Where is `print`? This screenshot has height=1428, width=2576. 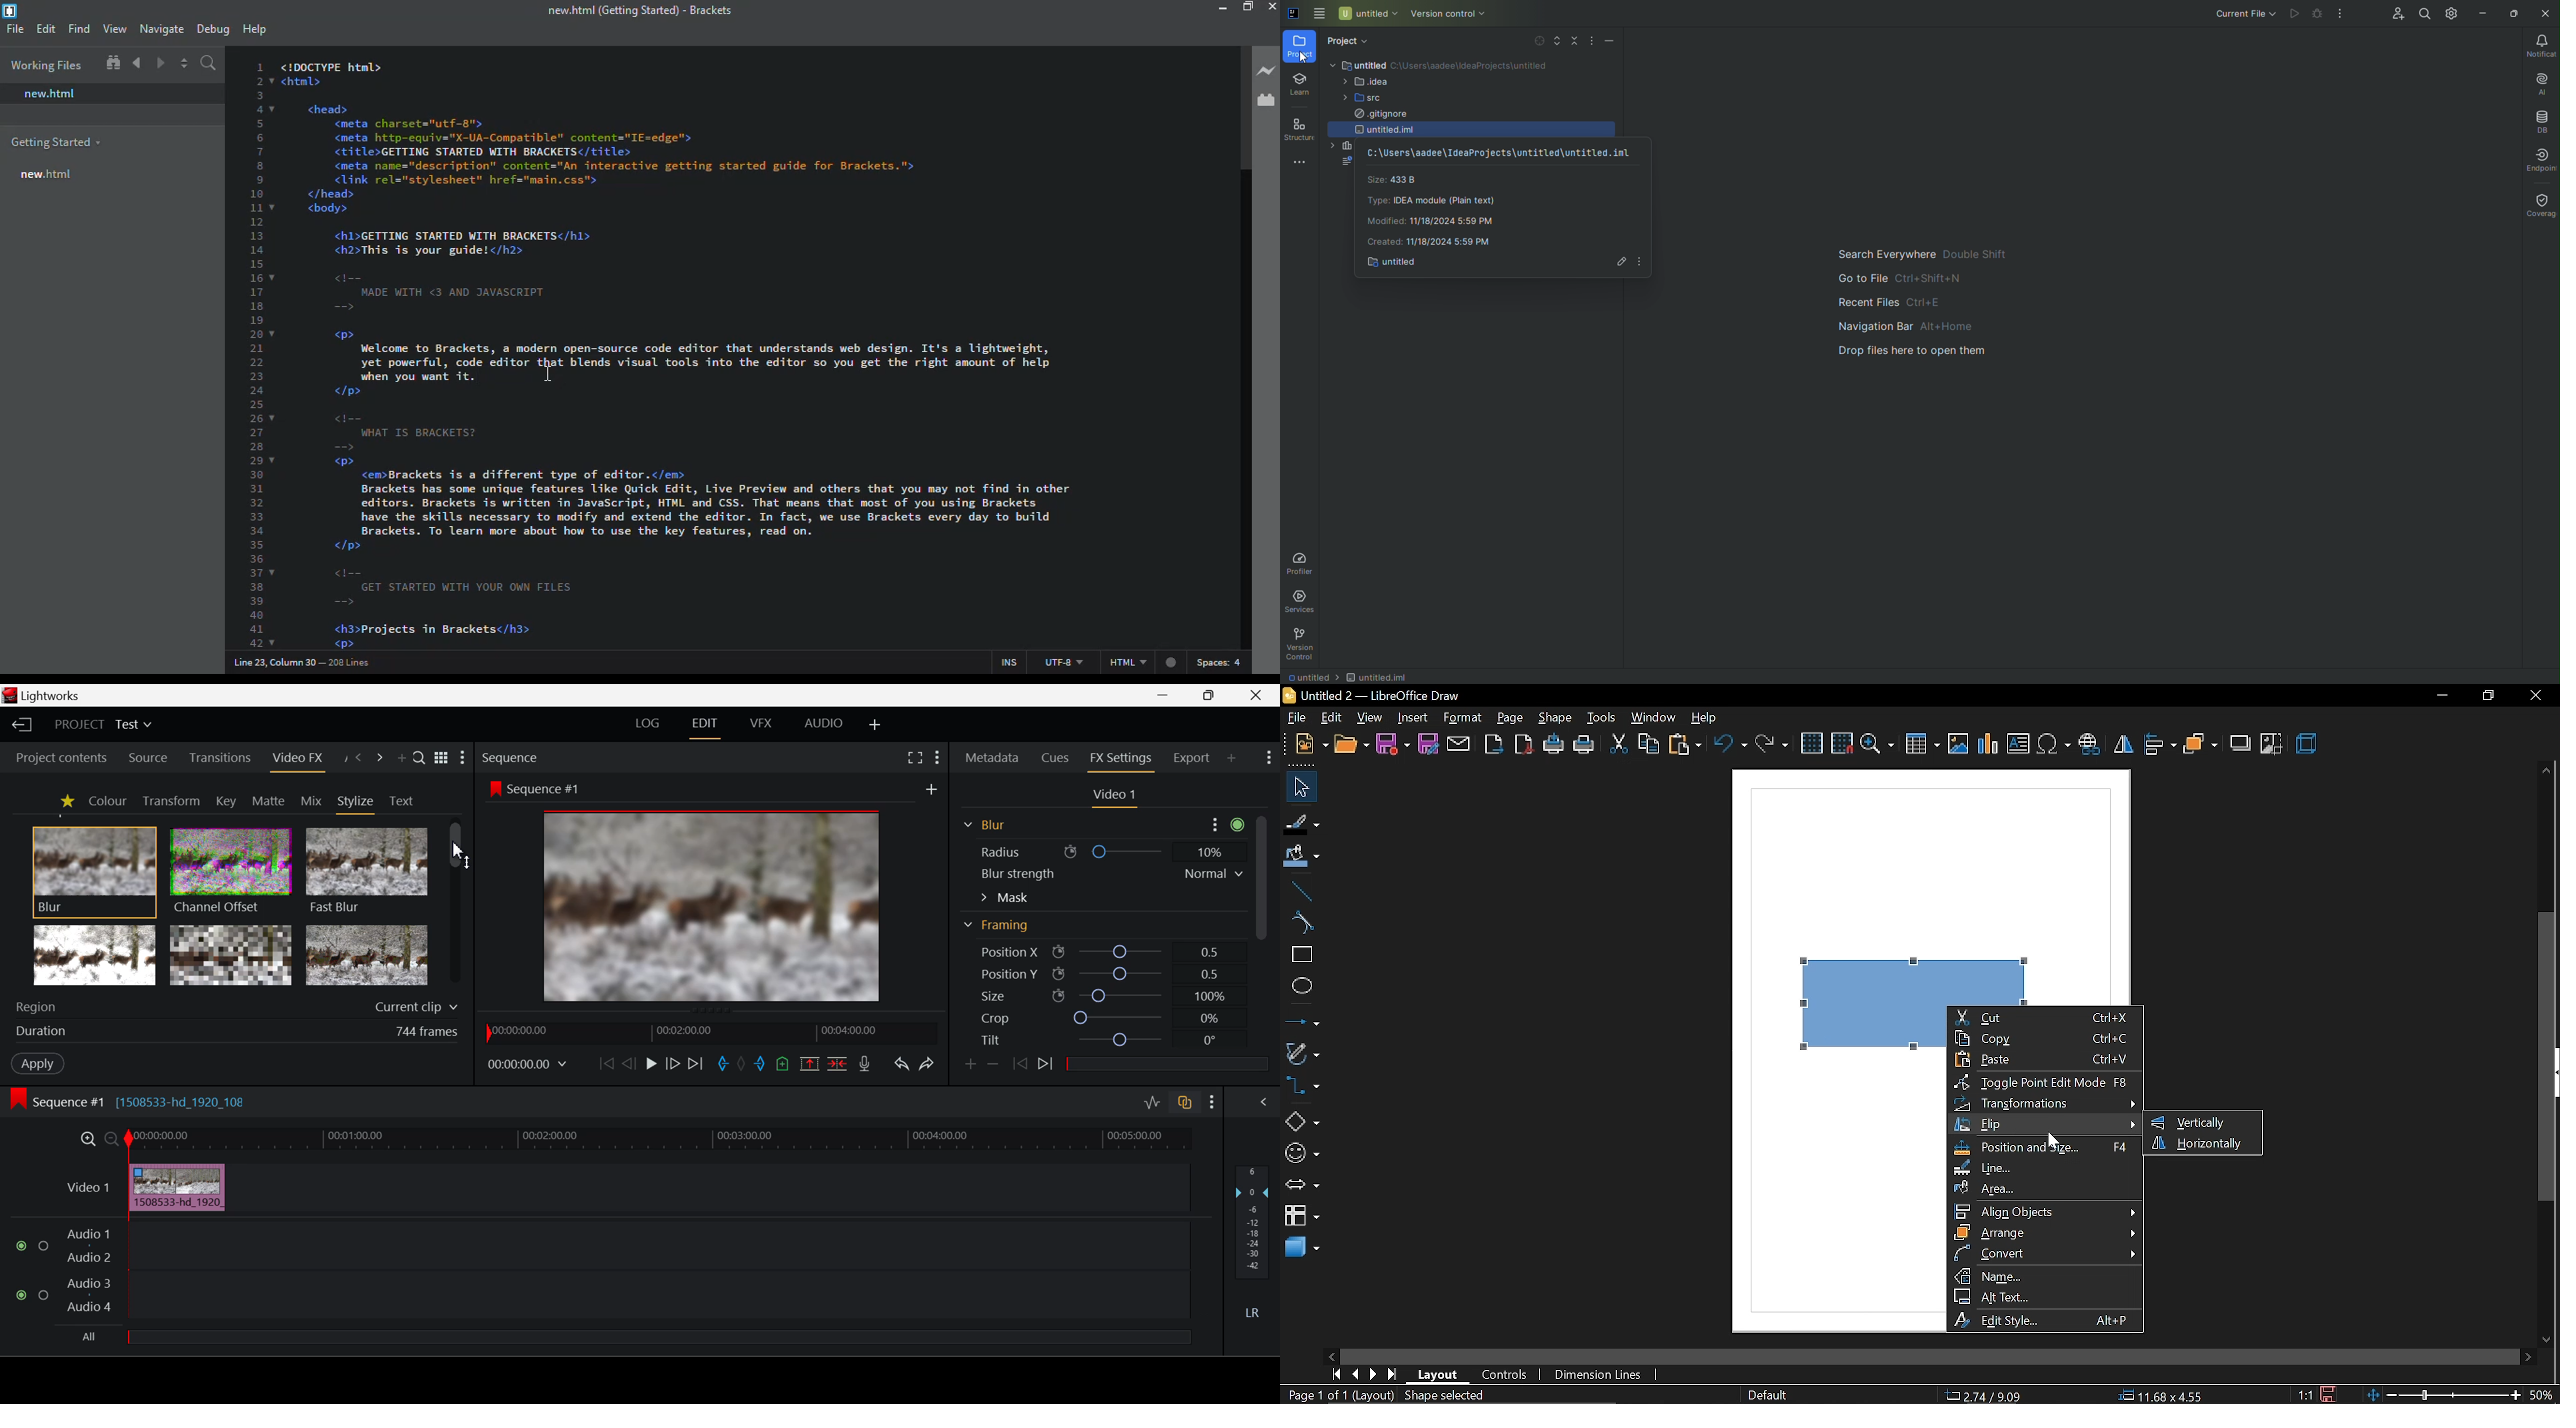
print is located at coordinates (1586, 744).